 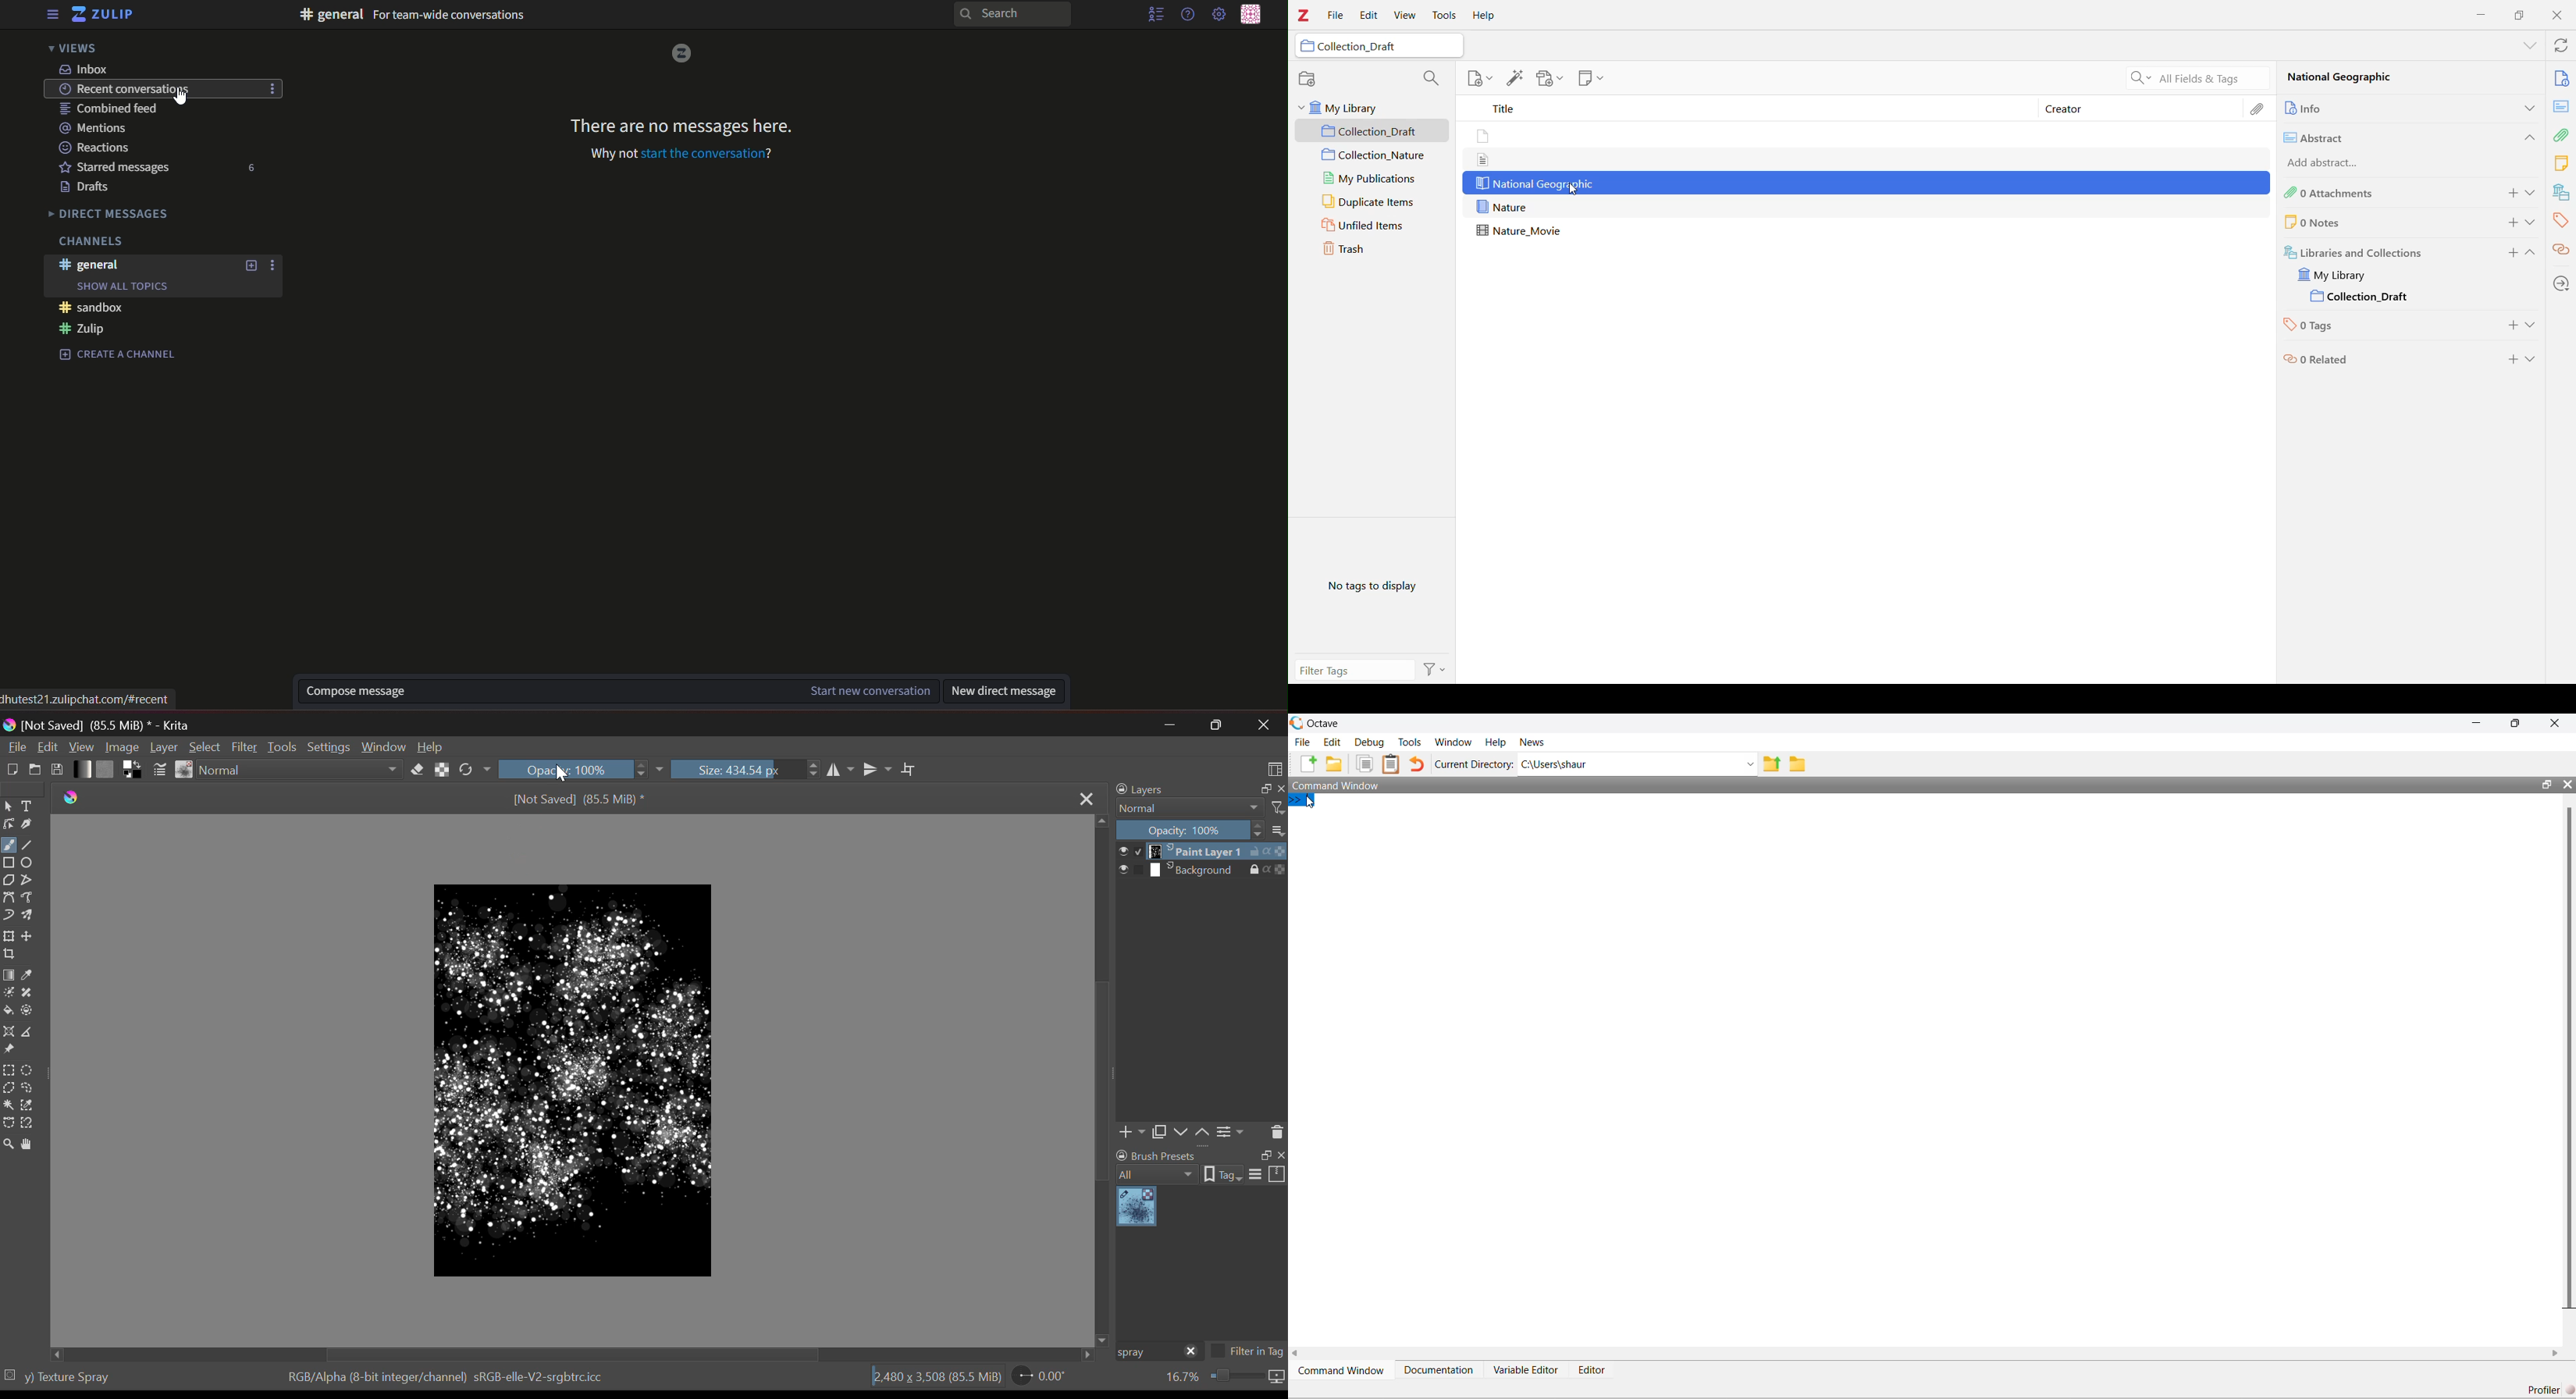 What do you see at coordinates (9, 936) in the screenshot?
I see `Transform Layer` at bounding box center [9, 936].